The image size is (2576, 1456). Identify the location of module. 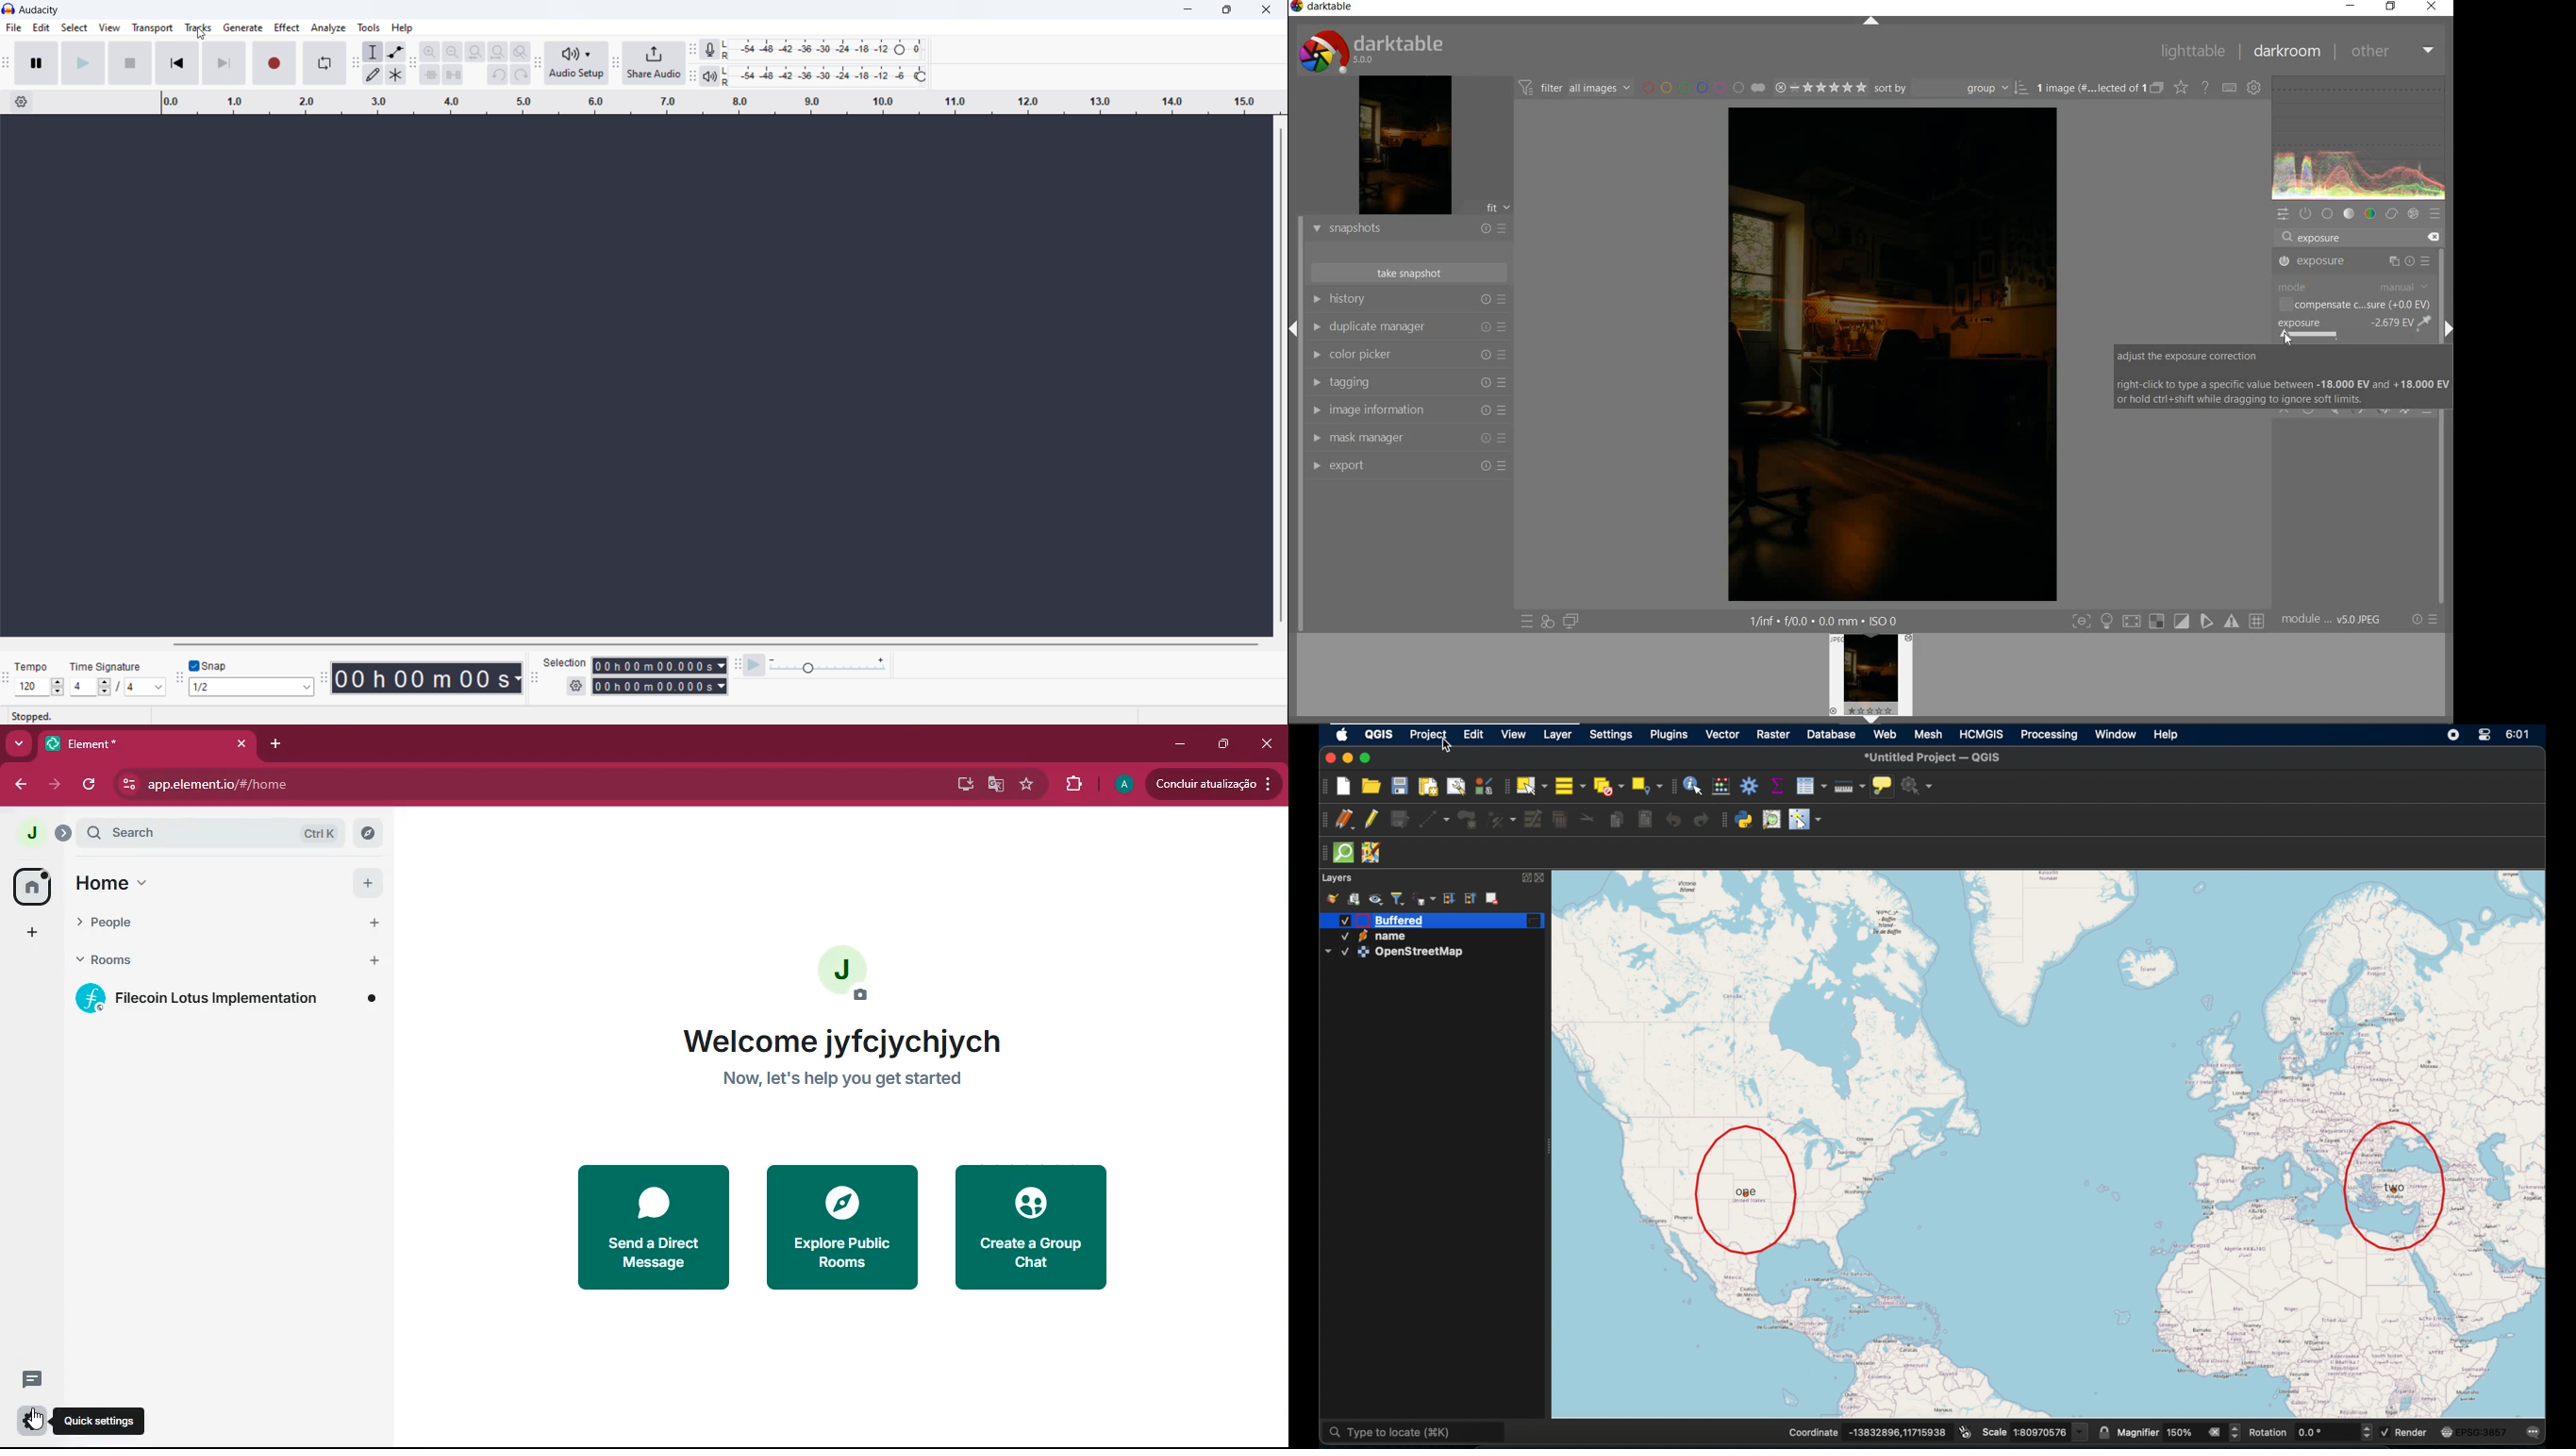
(2336, 620).